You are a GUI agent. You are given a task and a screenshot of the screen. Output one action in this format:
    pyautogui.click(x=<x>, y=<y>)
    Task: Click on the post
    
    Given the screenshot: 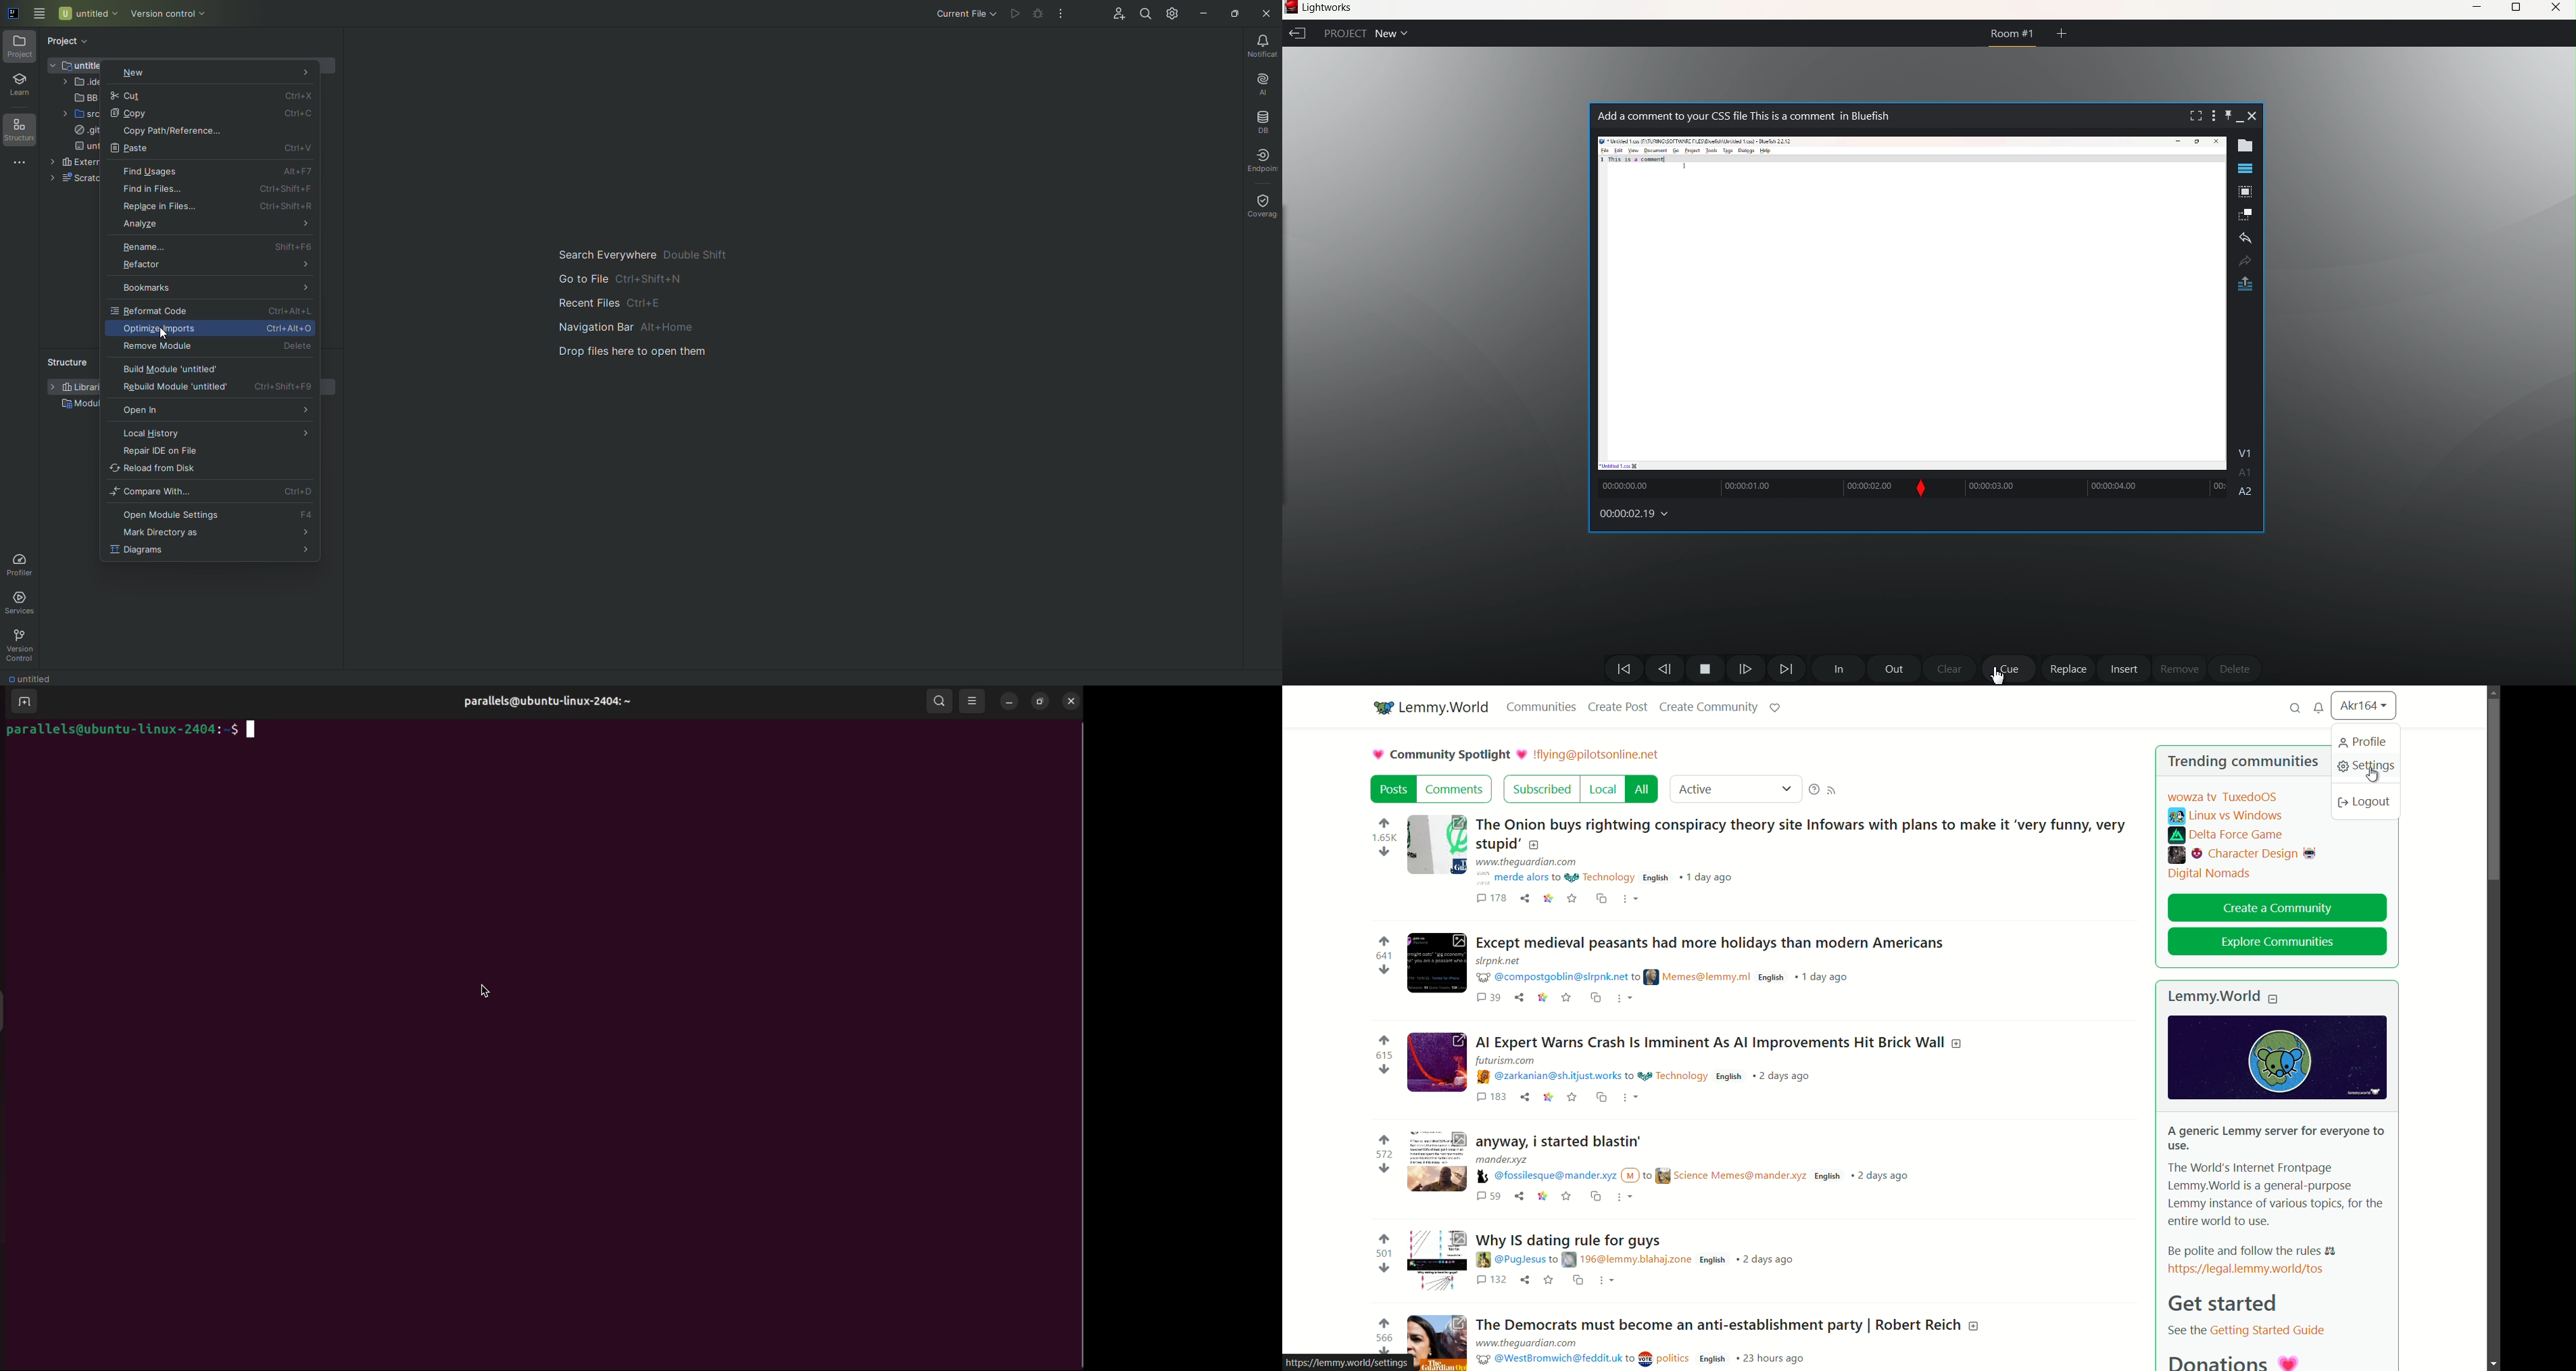 What is the action you would take?
    pyautogui.click(x=1393, y=789)
    